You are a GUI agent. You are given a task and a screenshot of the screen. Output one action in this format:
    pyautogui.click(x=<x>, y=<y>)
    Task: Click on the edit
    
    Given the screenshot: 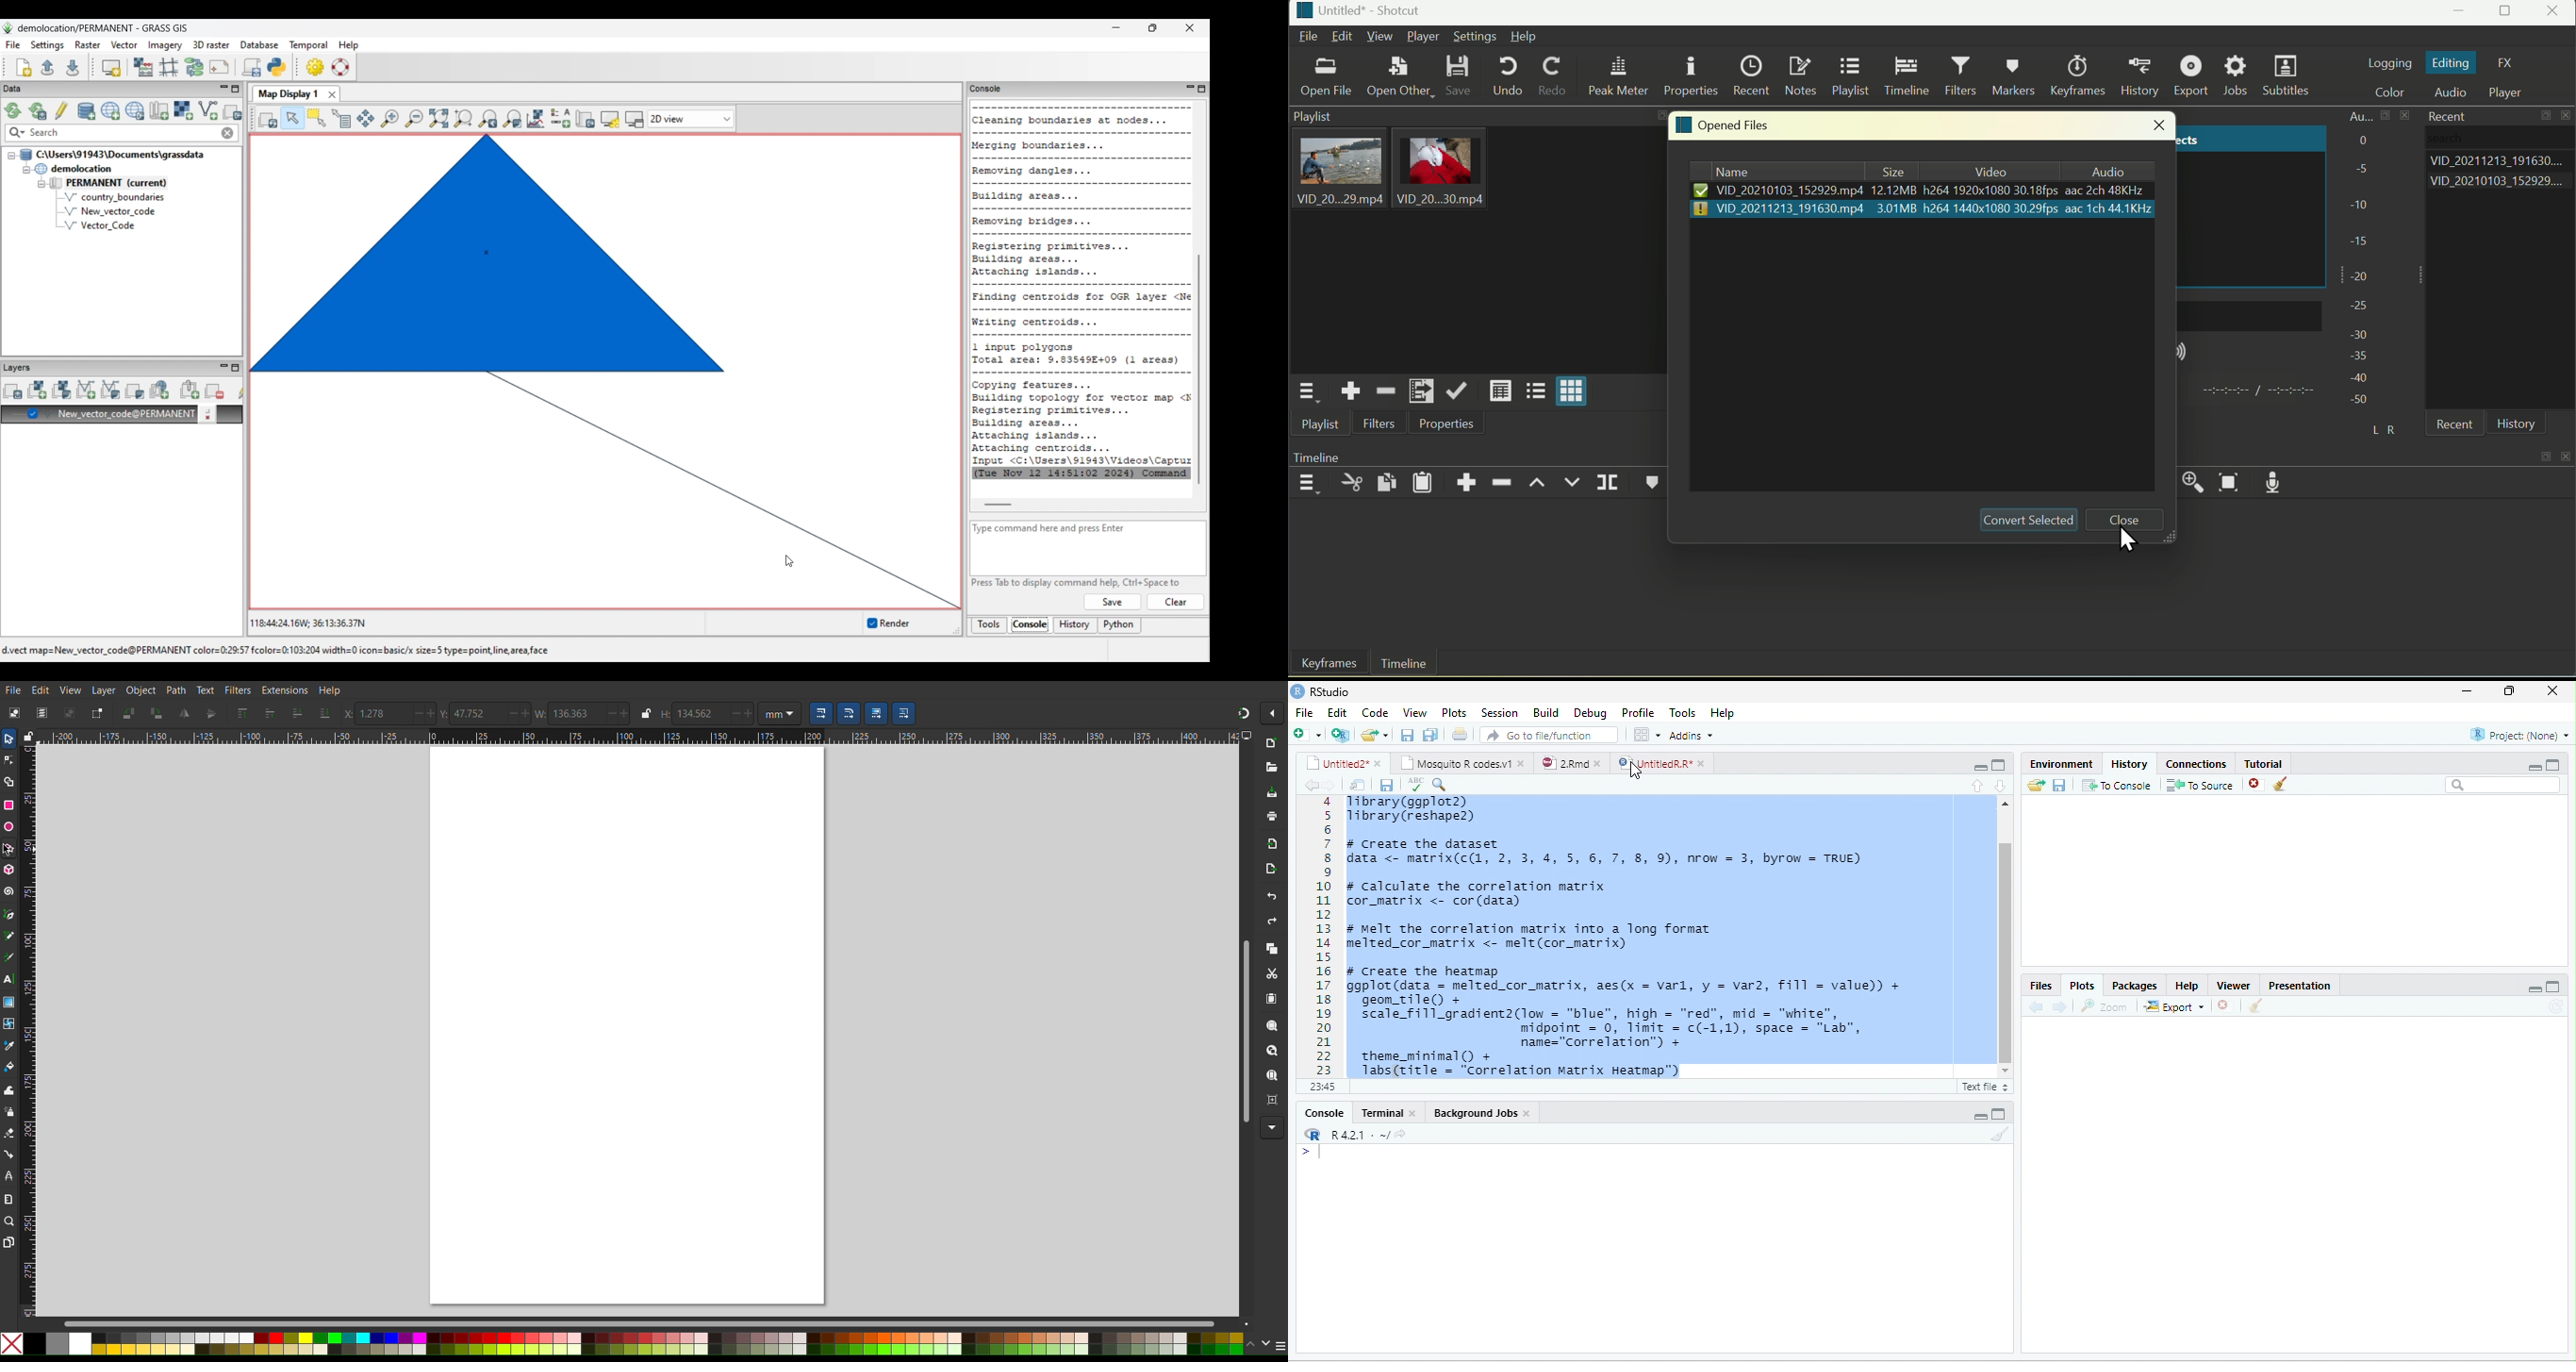 What is the action you would take?
    pyautogui.click(x=1337, y=713)
    